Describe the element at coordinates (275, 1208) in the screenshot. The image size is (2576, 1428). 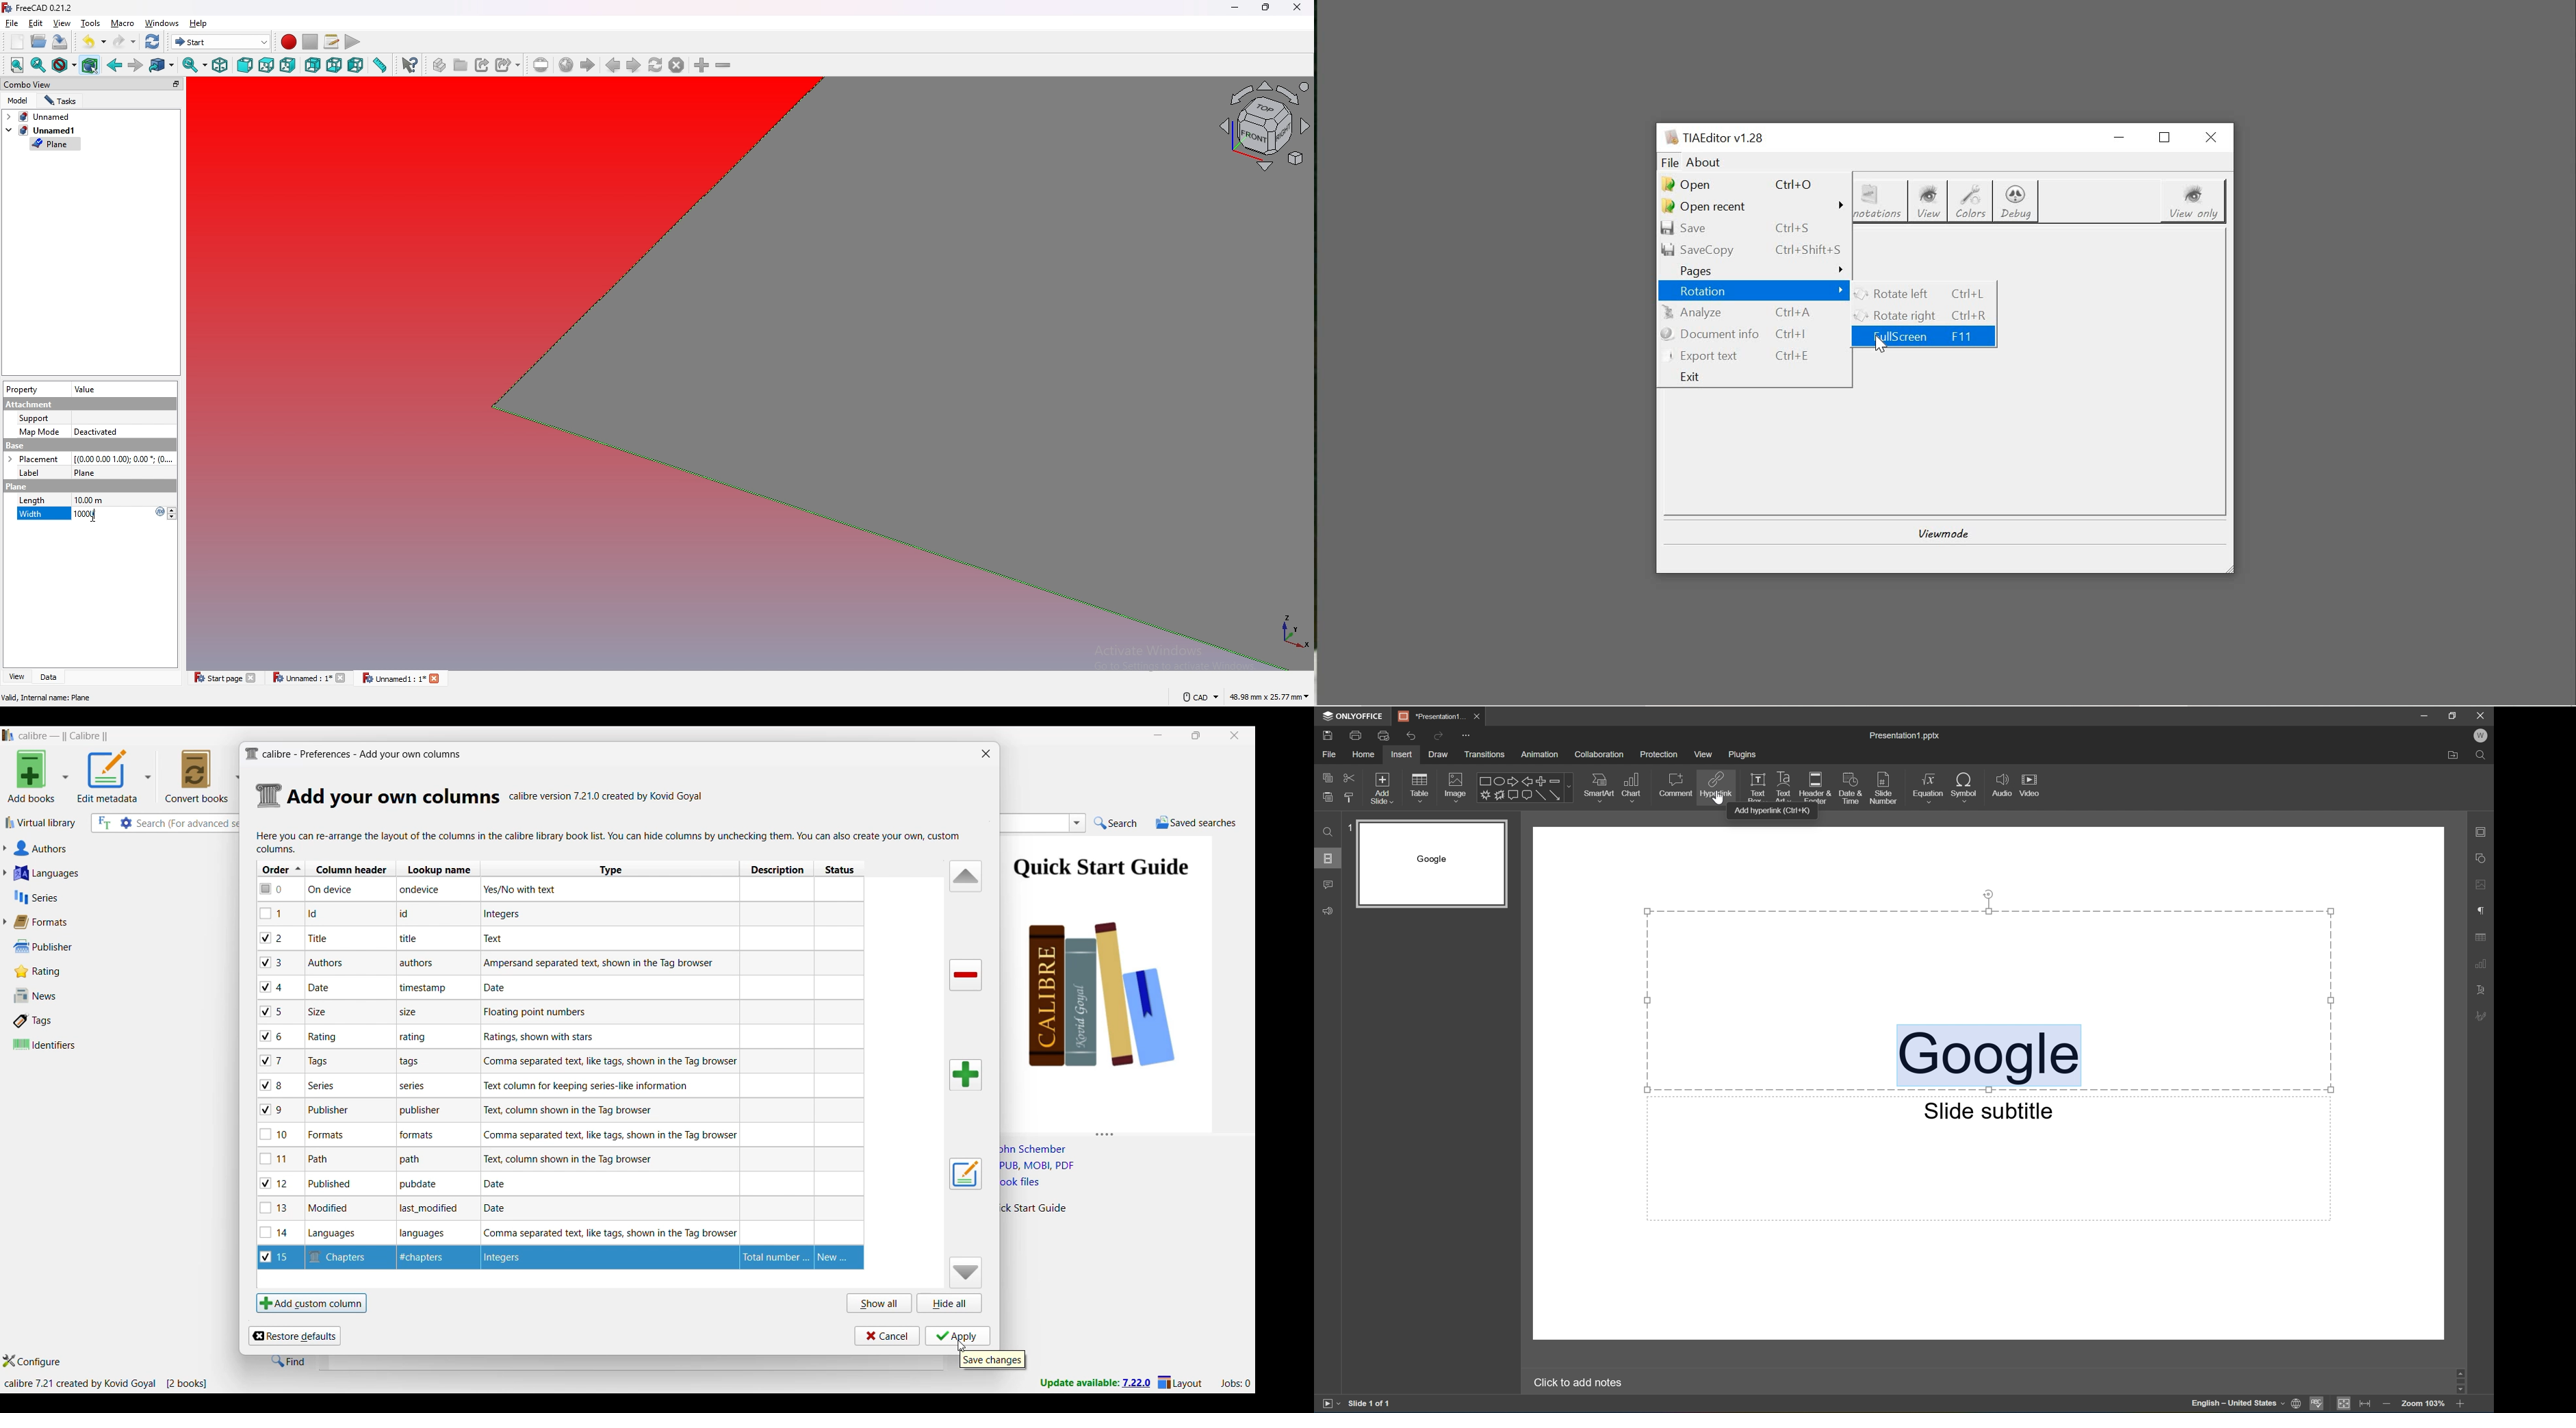
I see `checkbox - 13` at that location.